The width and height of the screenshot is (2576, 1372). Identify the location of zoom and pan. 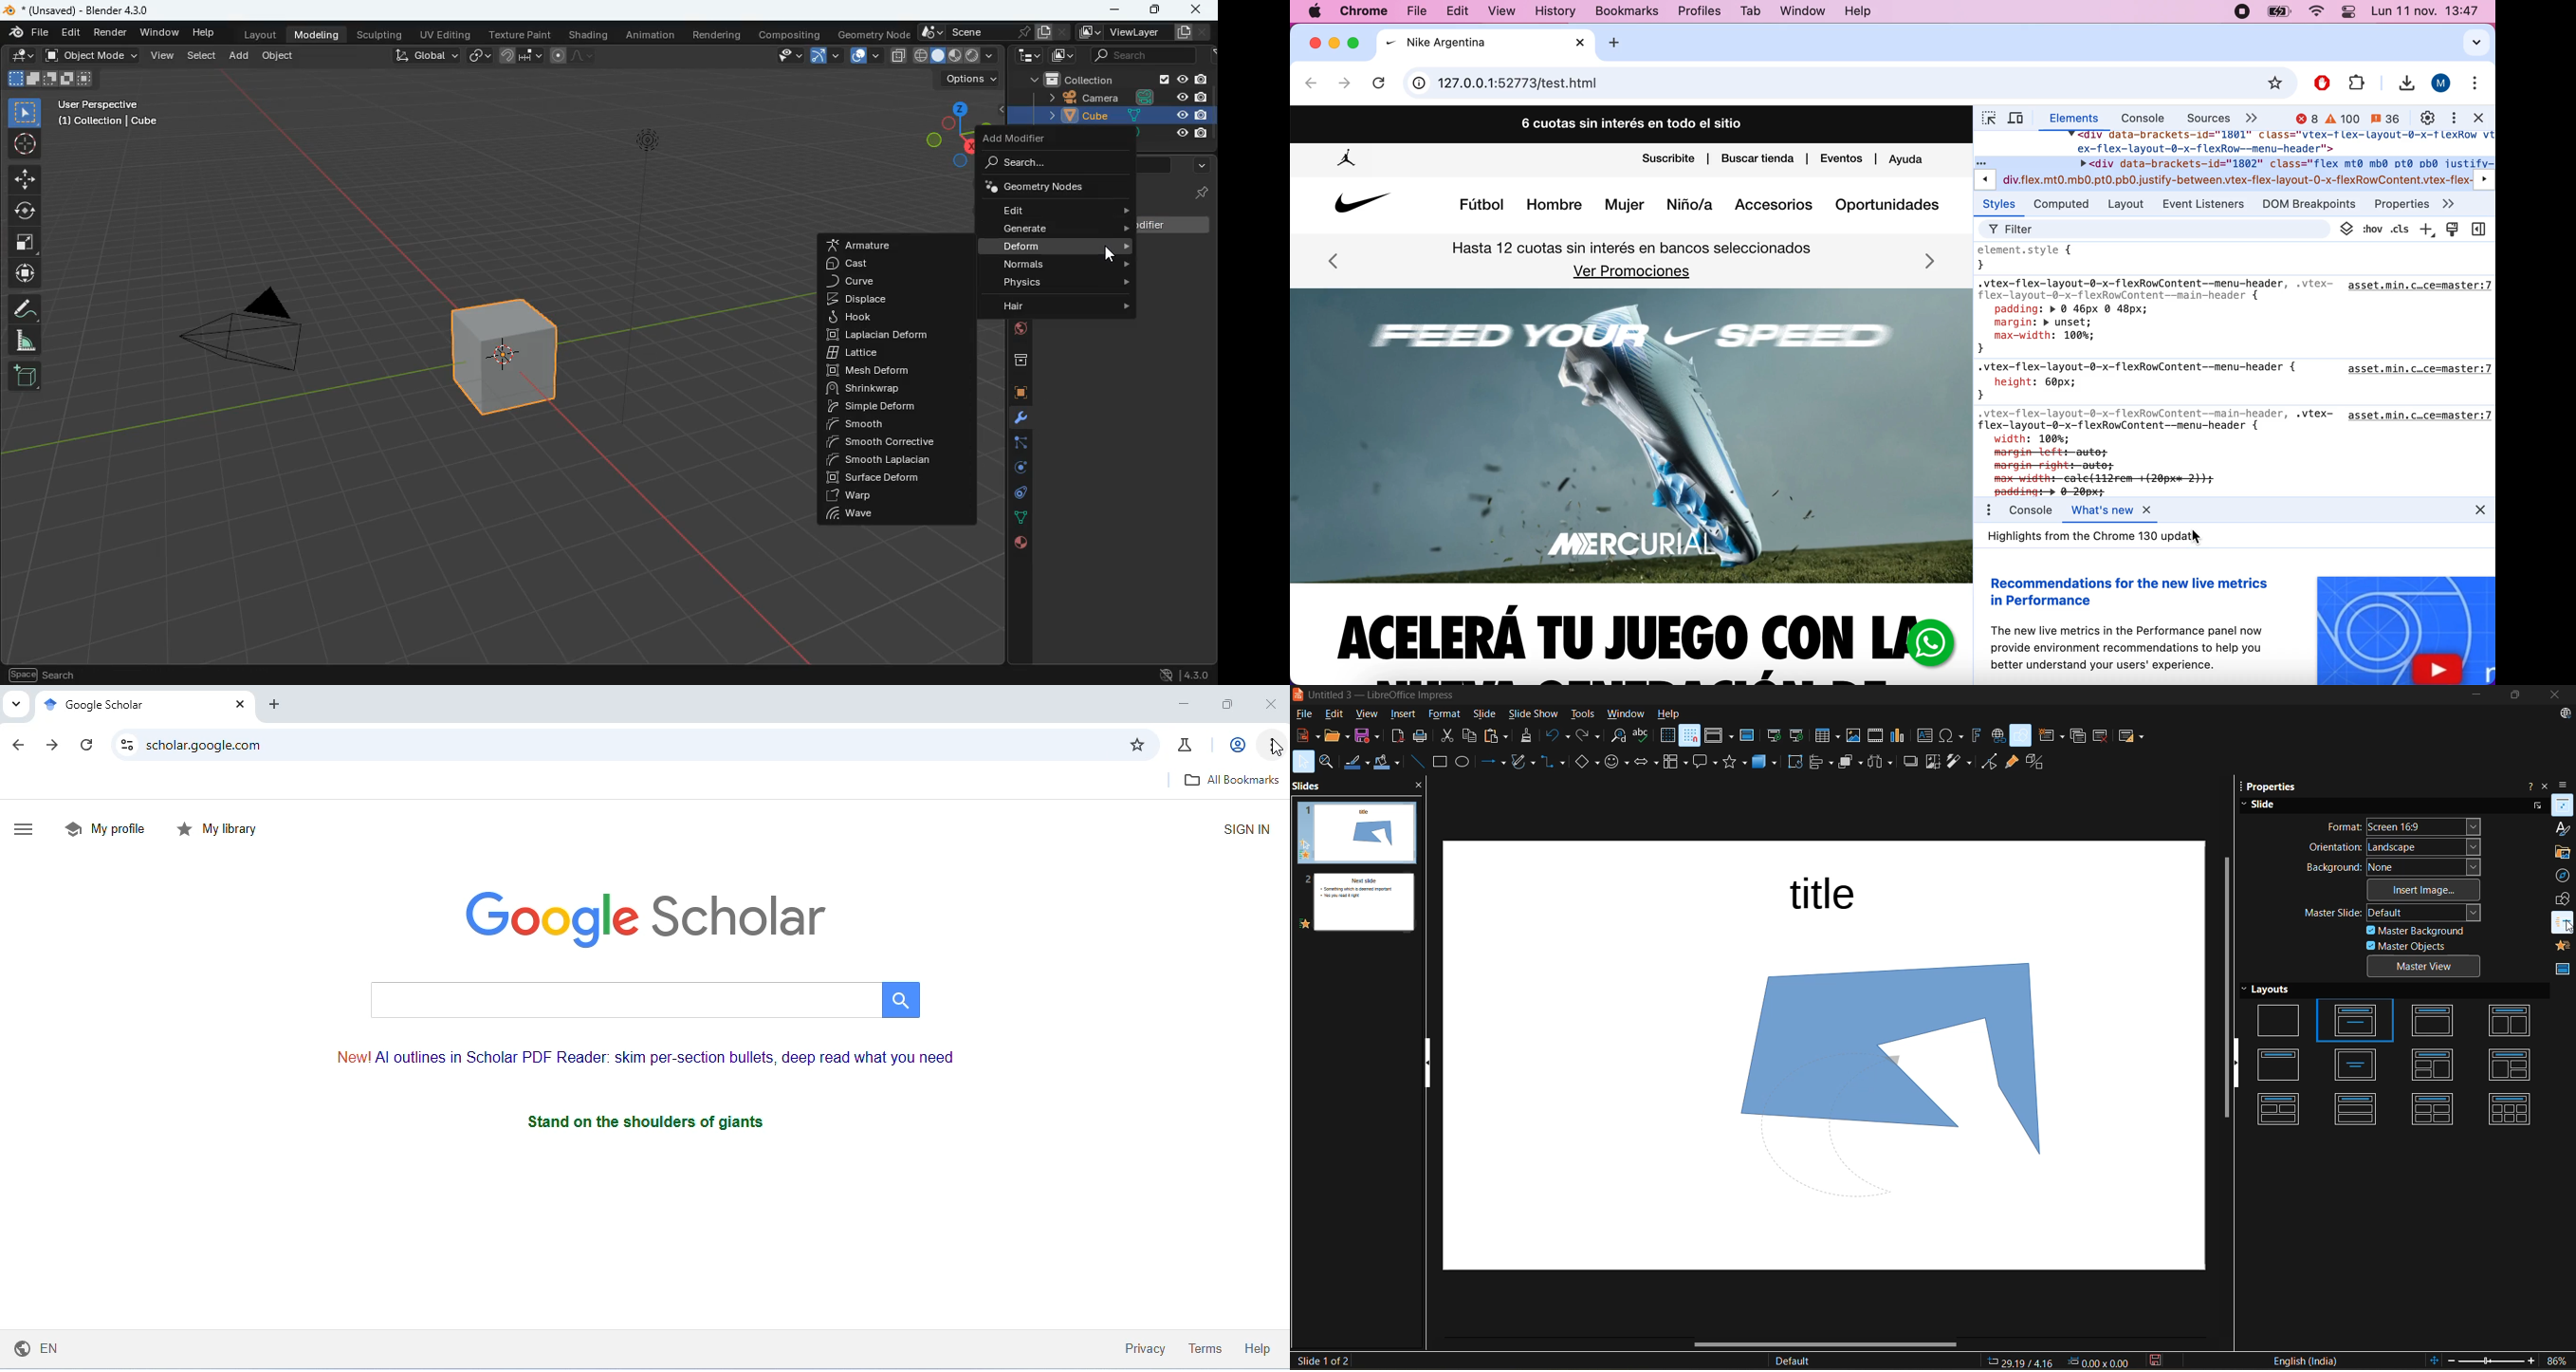
(1329, 763).